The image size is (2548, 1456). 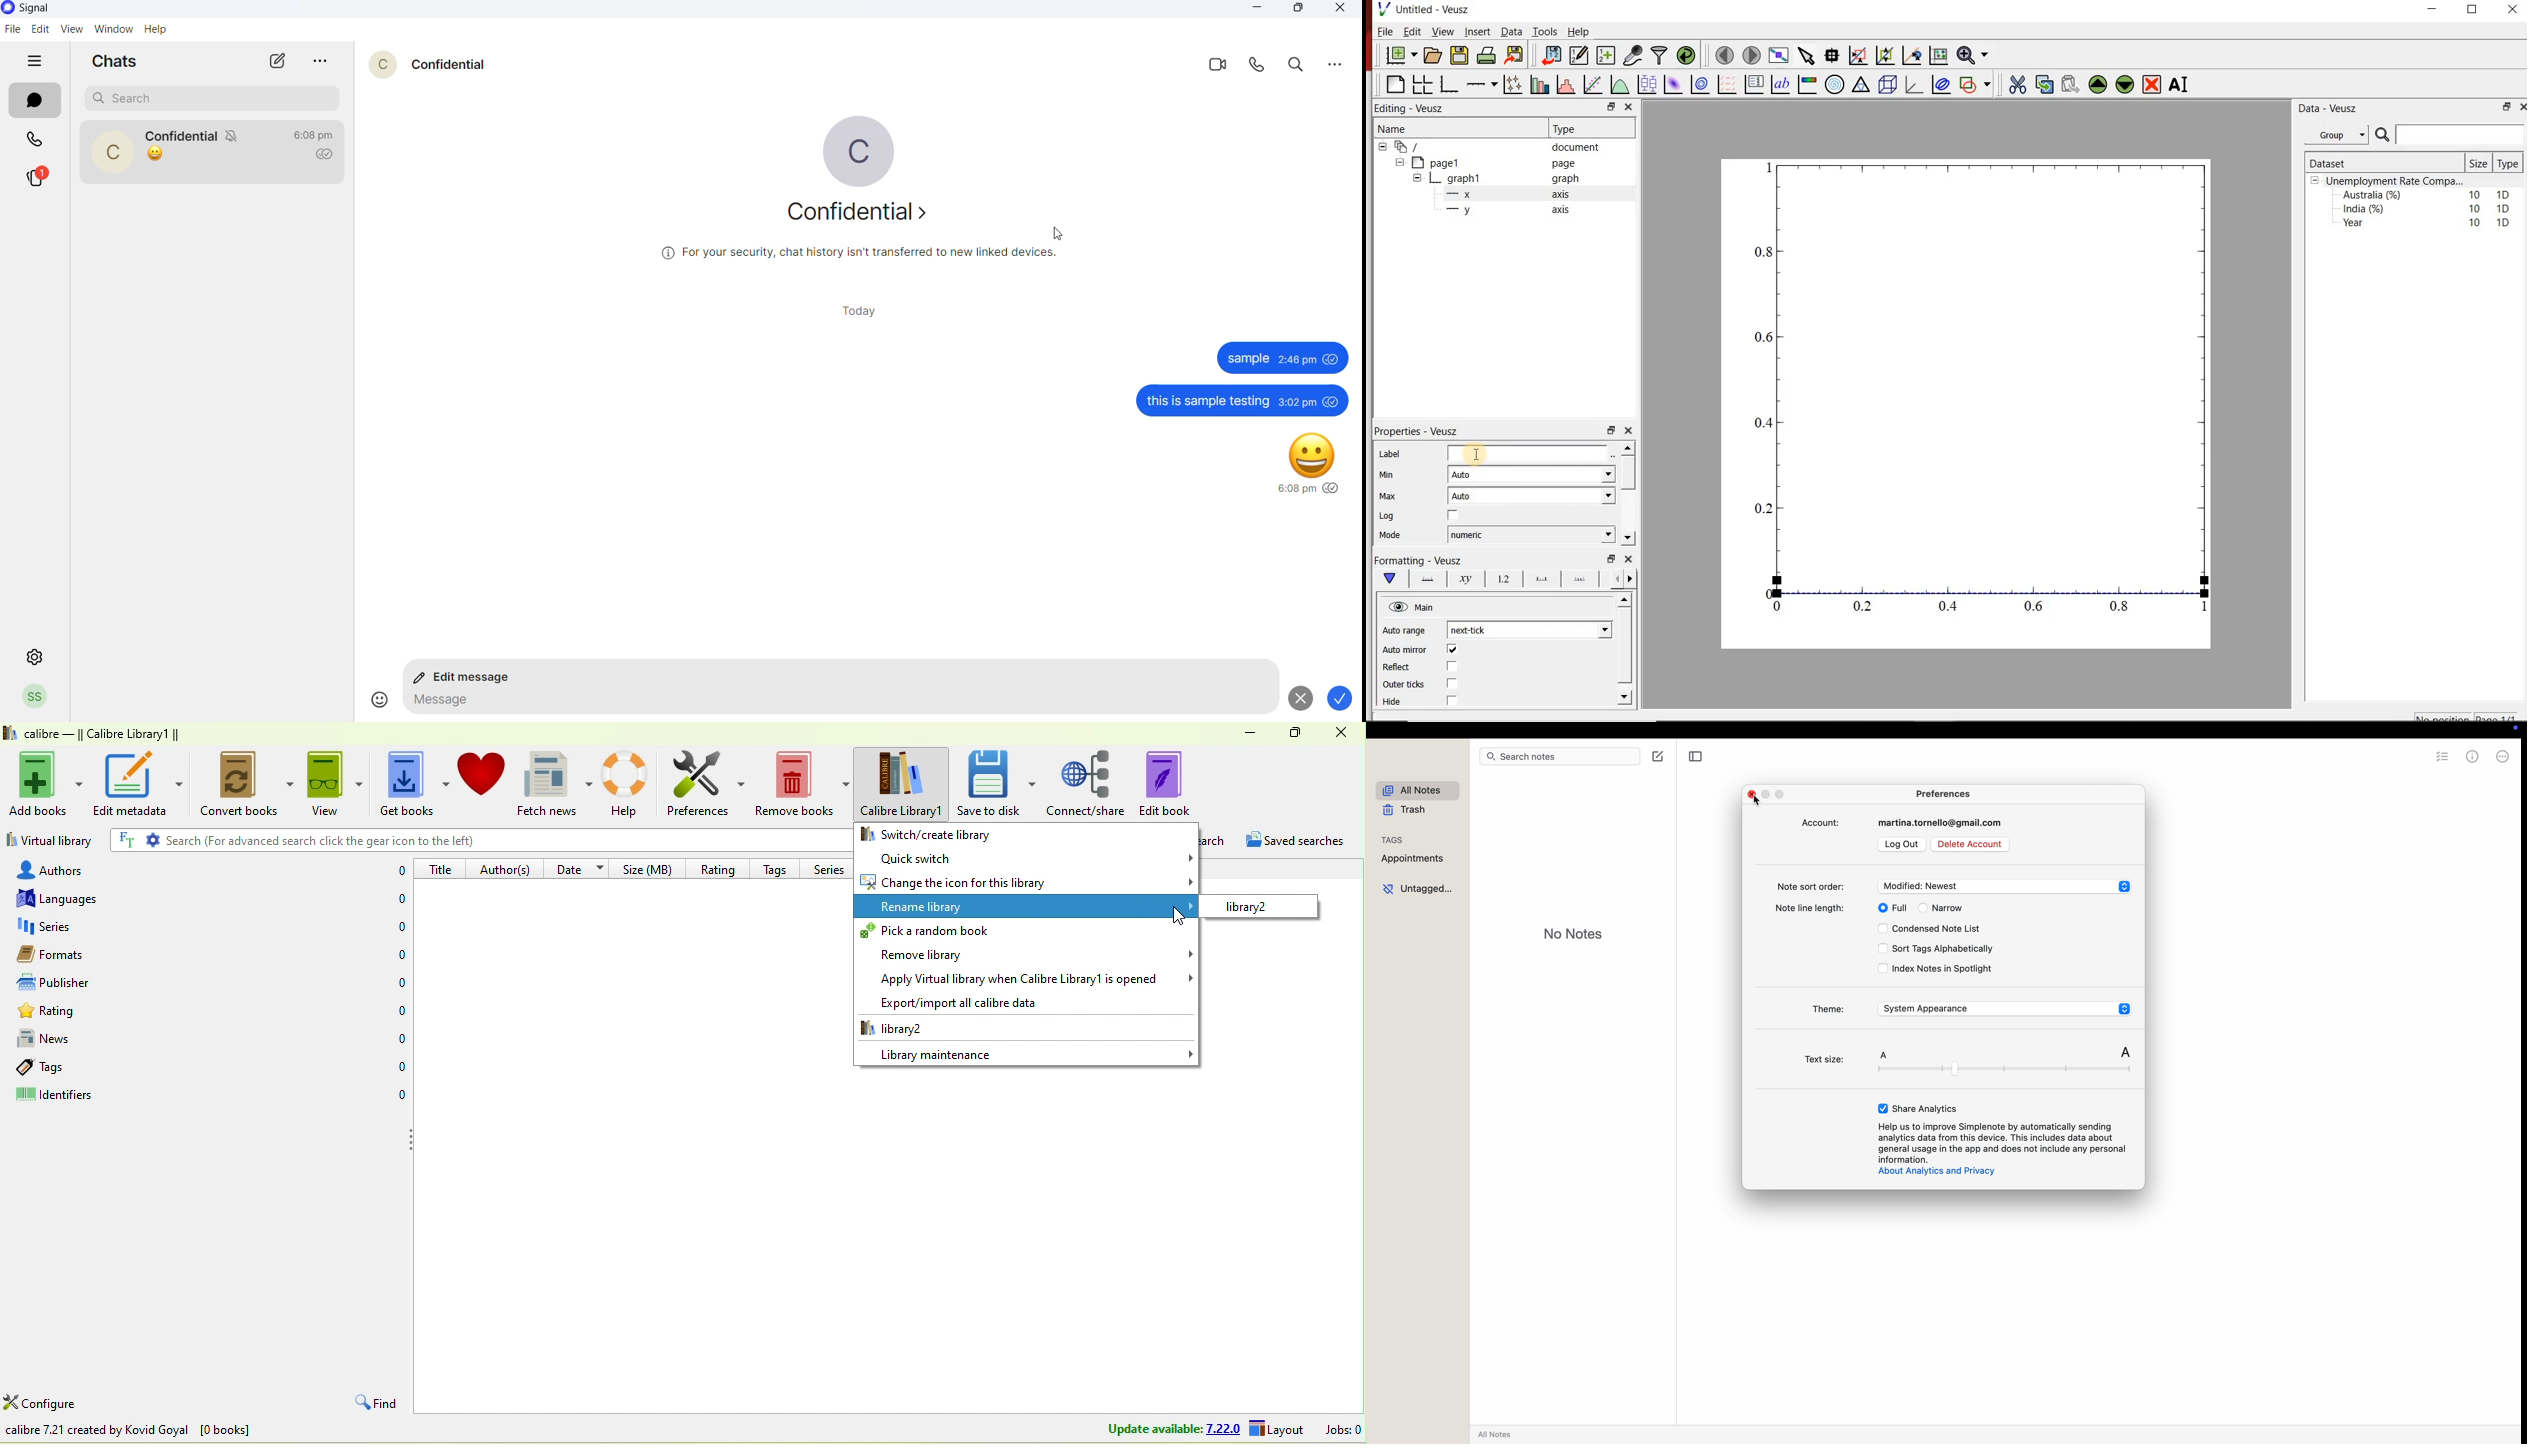 What do you see at coordinates (1026, 1053) in the screenshot?
I see `librery maintain` at bounding box center [1026, 1053].